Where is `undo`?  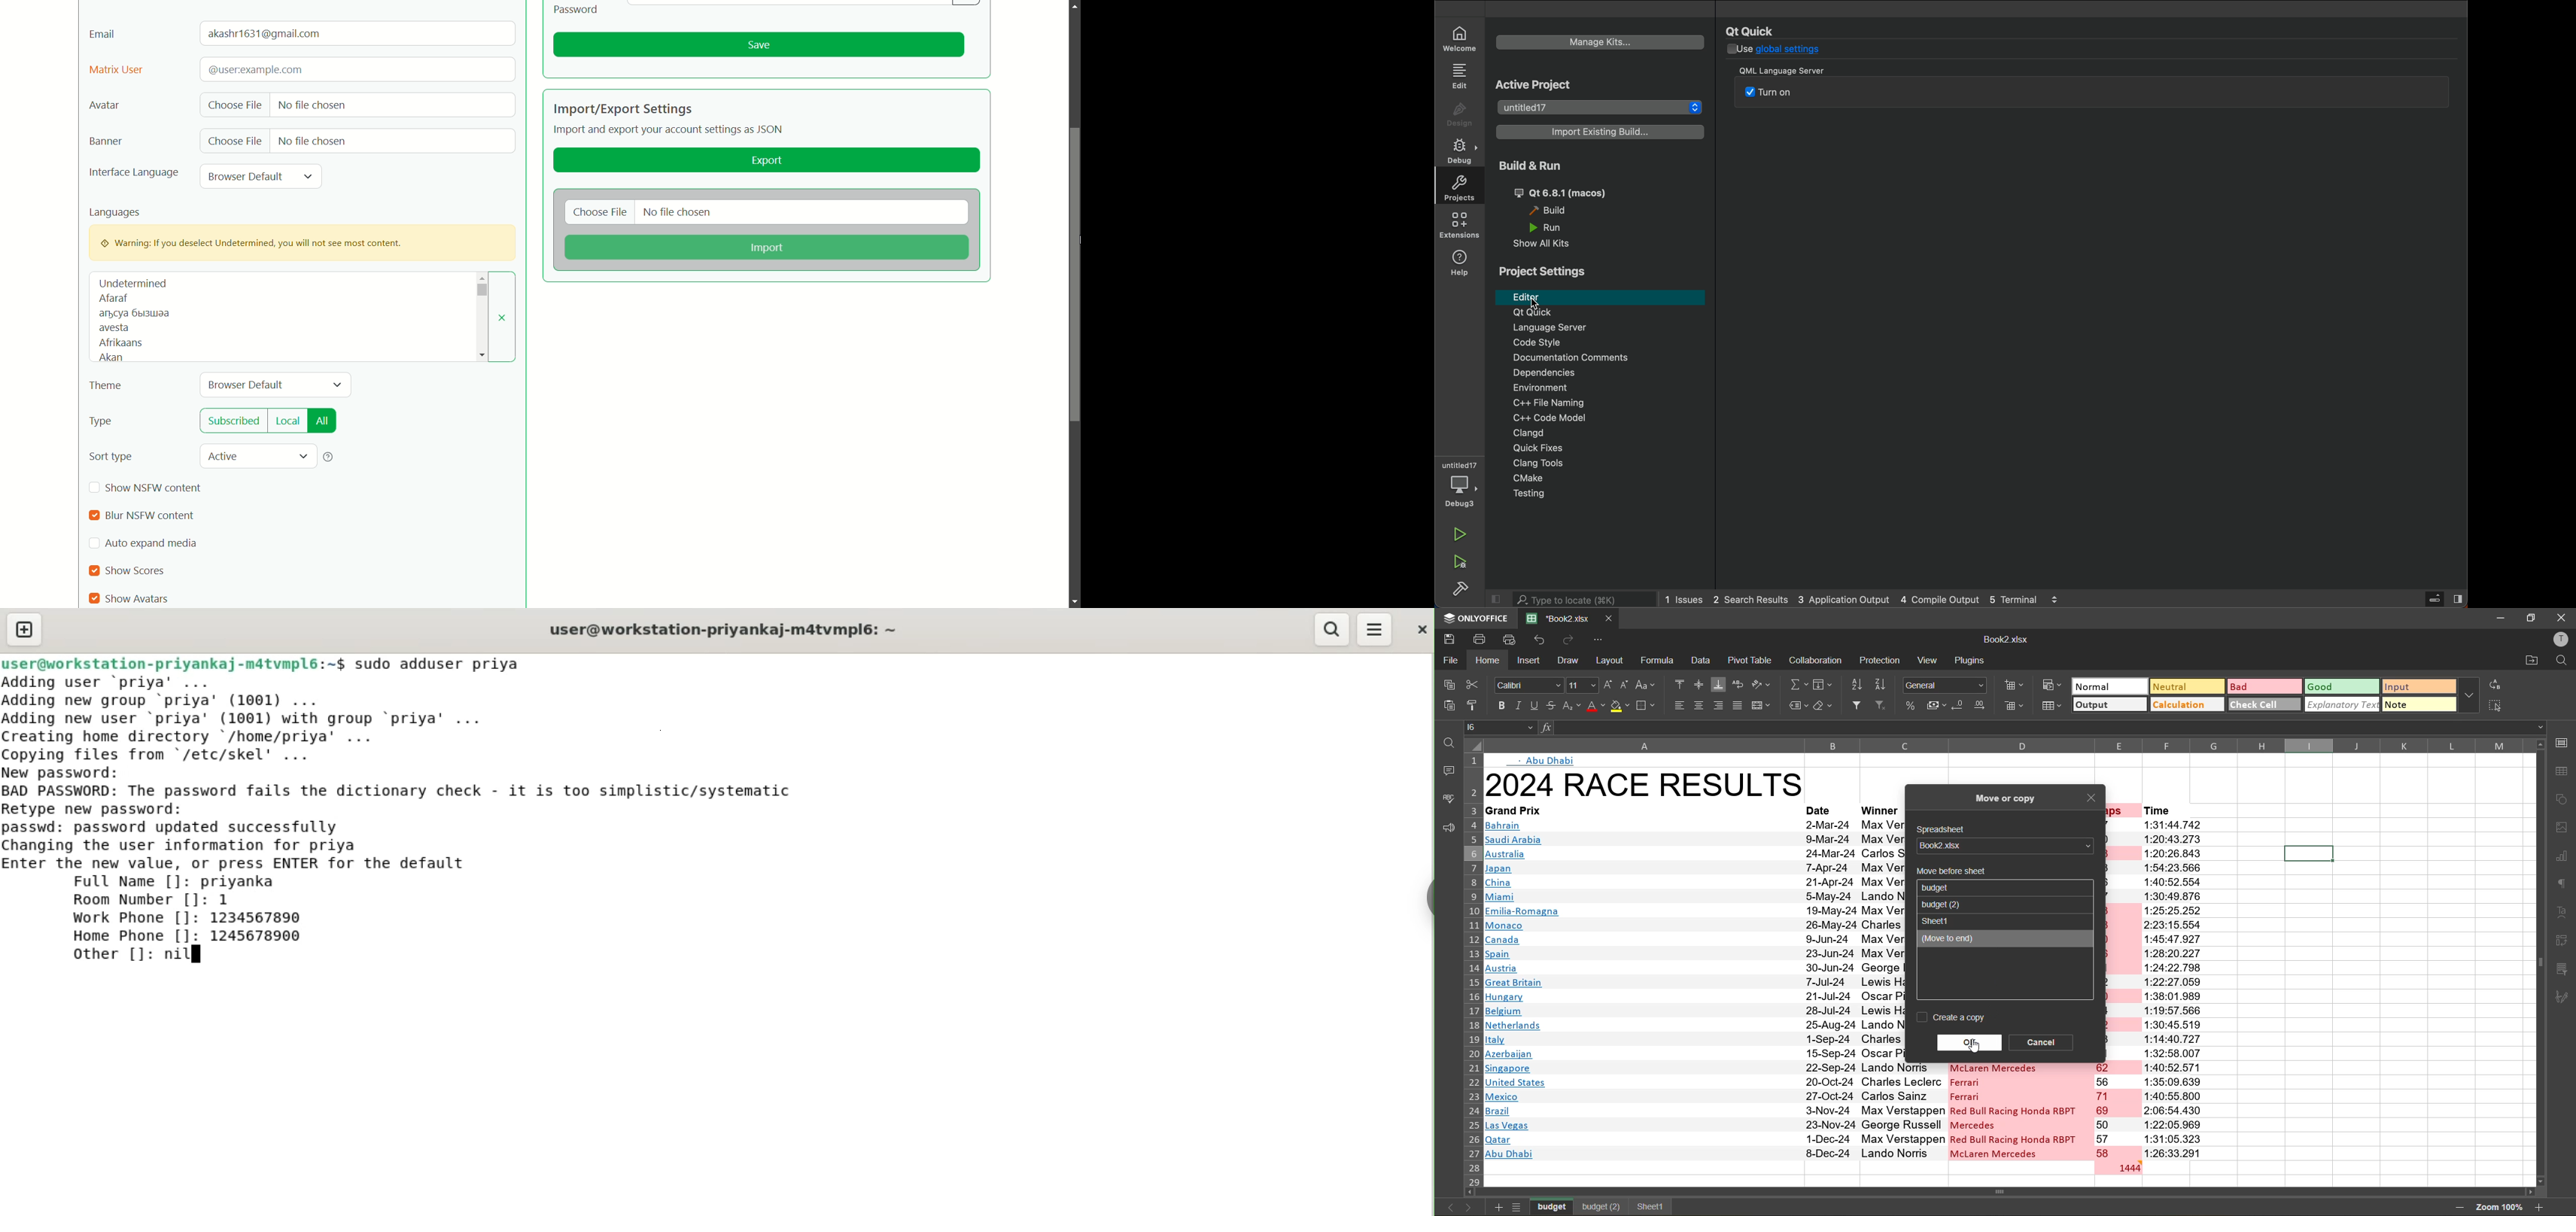
undo is located at coordinates (1540, 641).